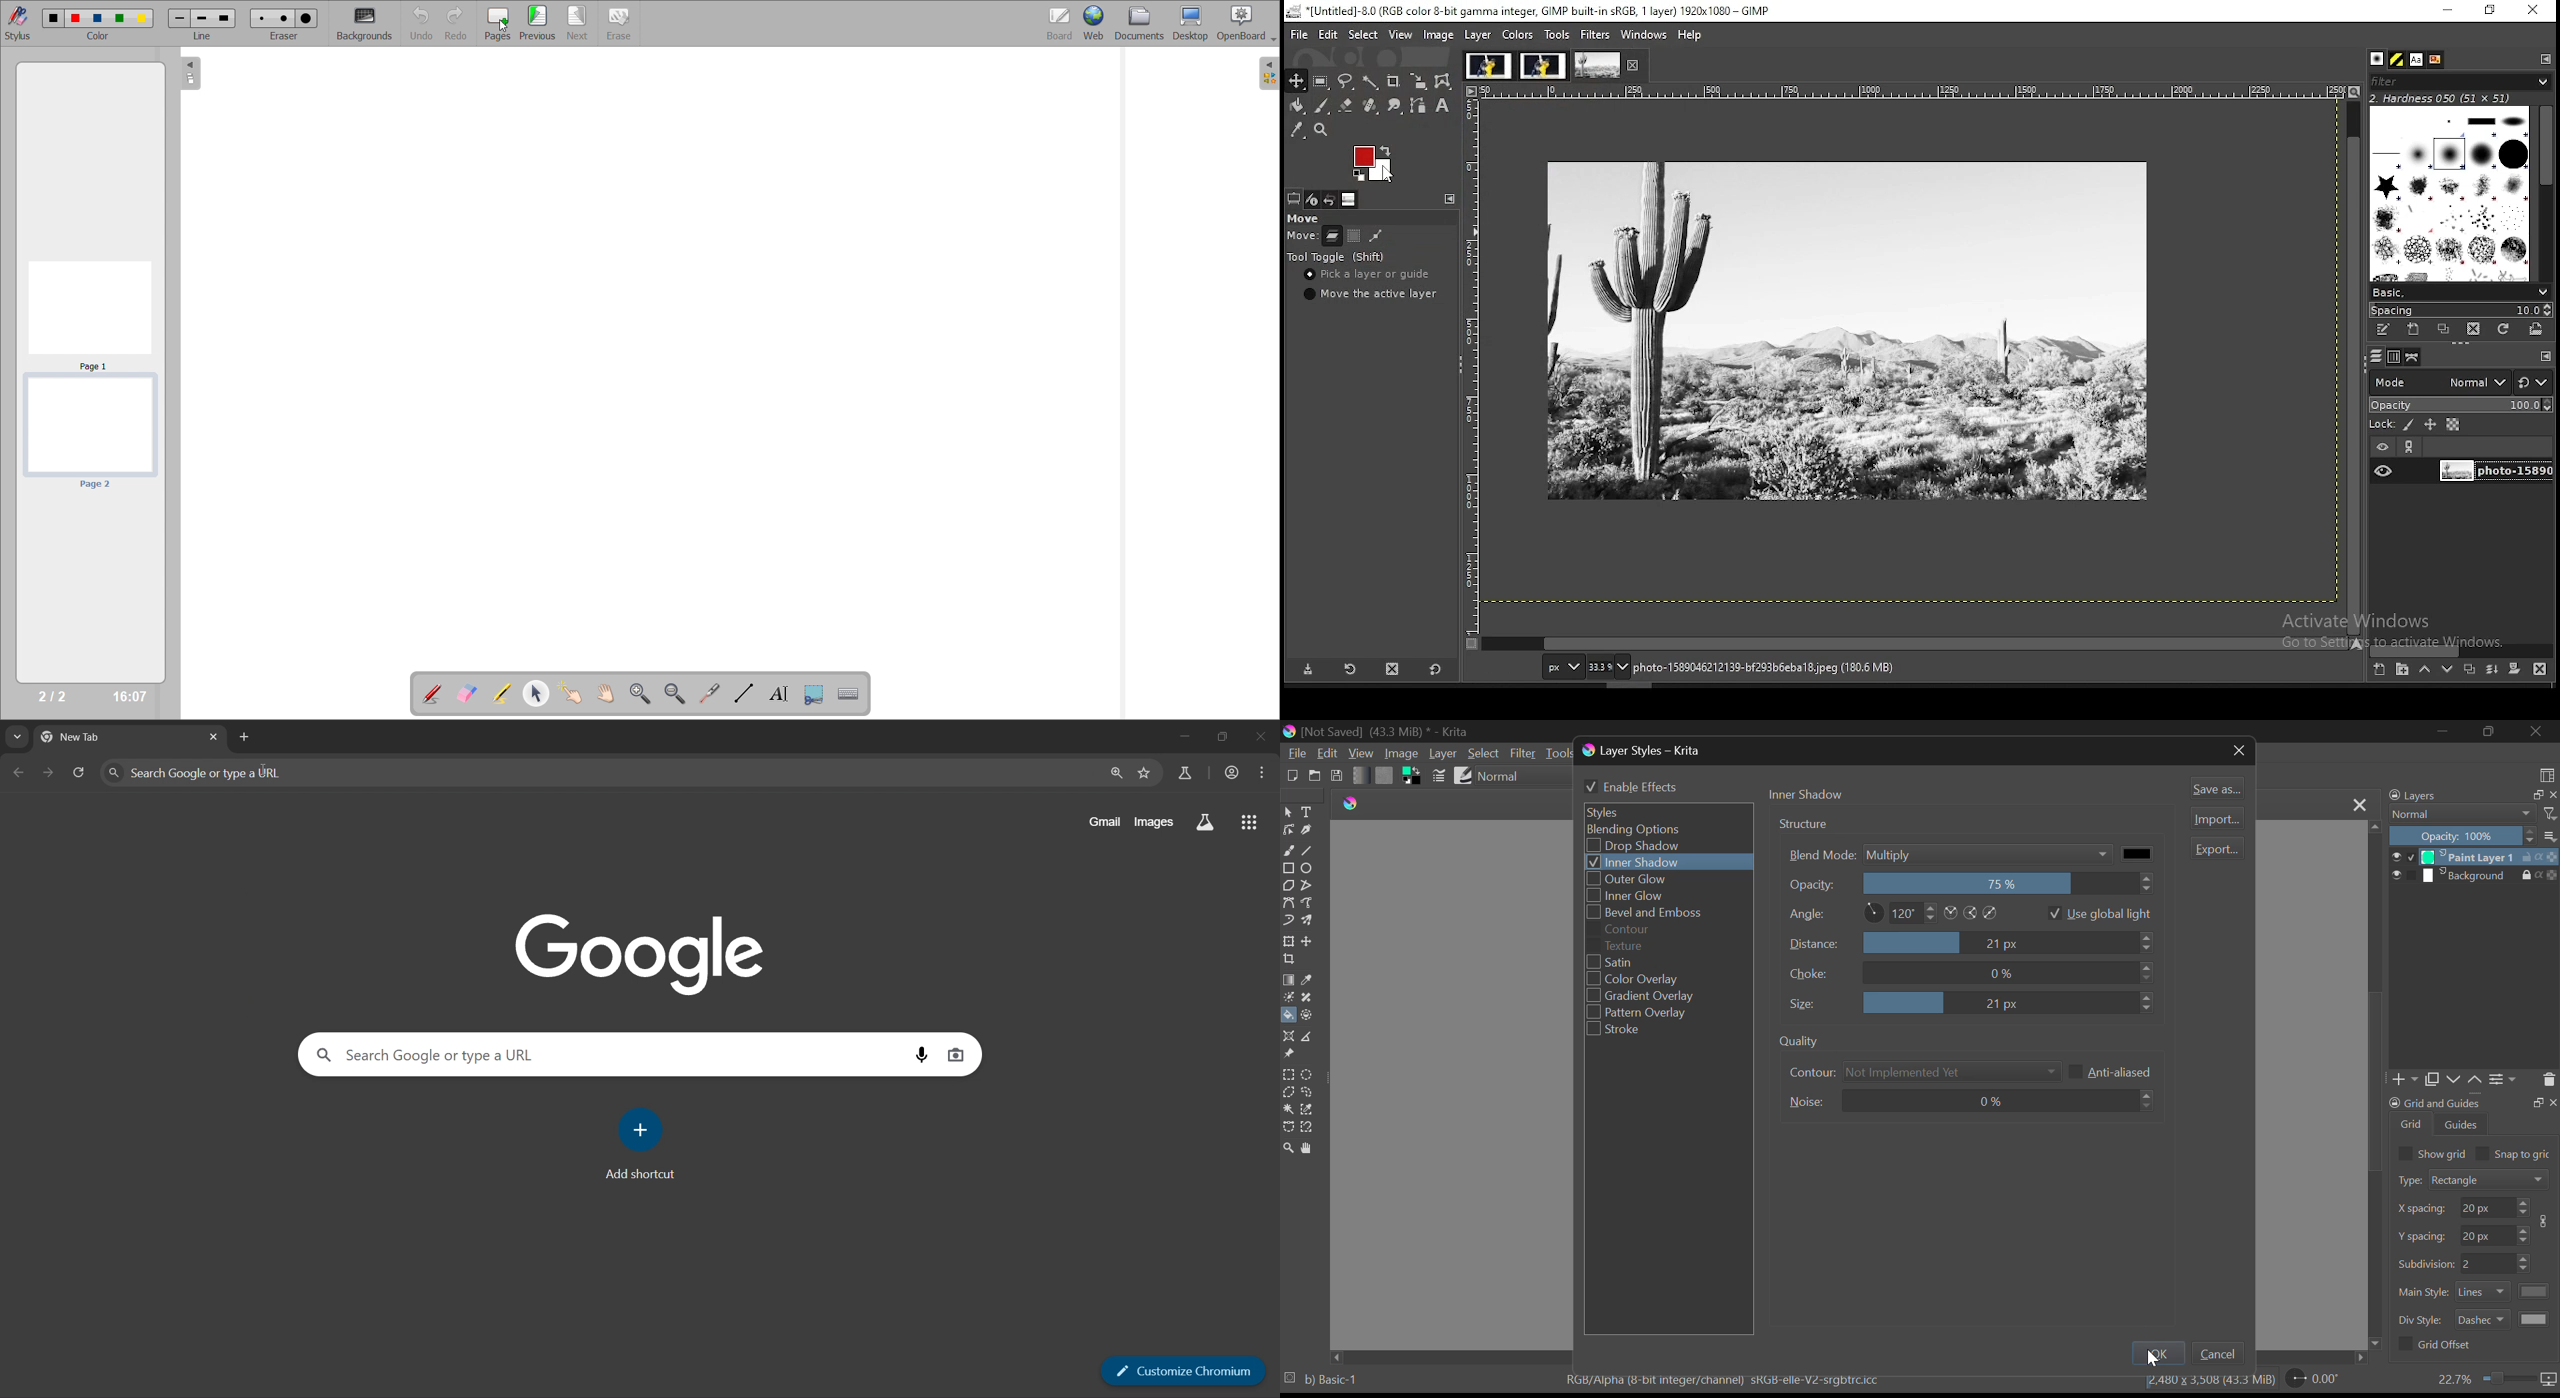  What do you see at coordinates (1645, 978) in the screenshot?
I see `Color Overlay` at bounding box center [1645, 978].